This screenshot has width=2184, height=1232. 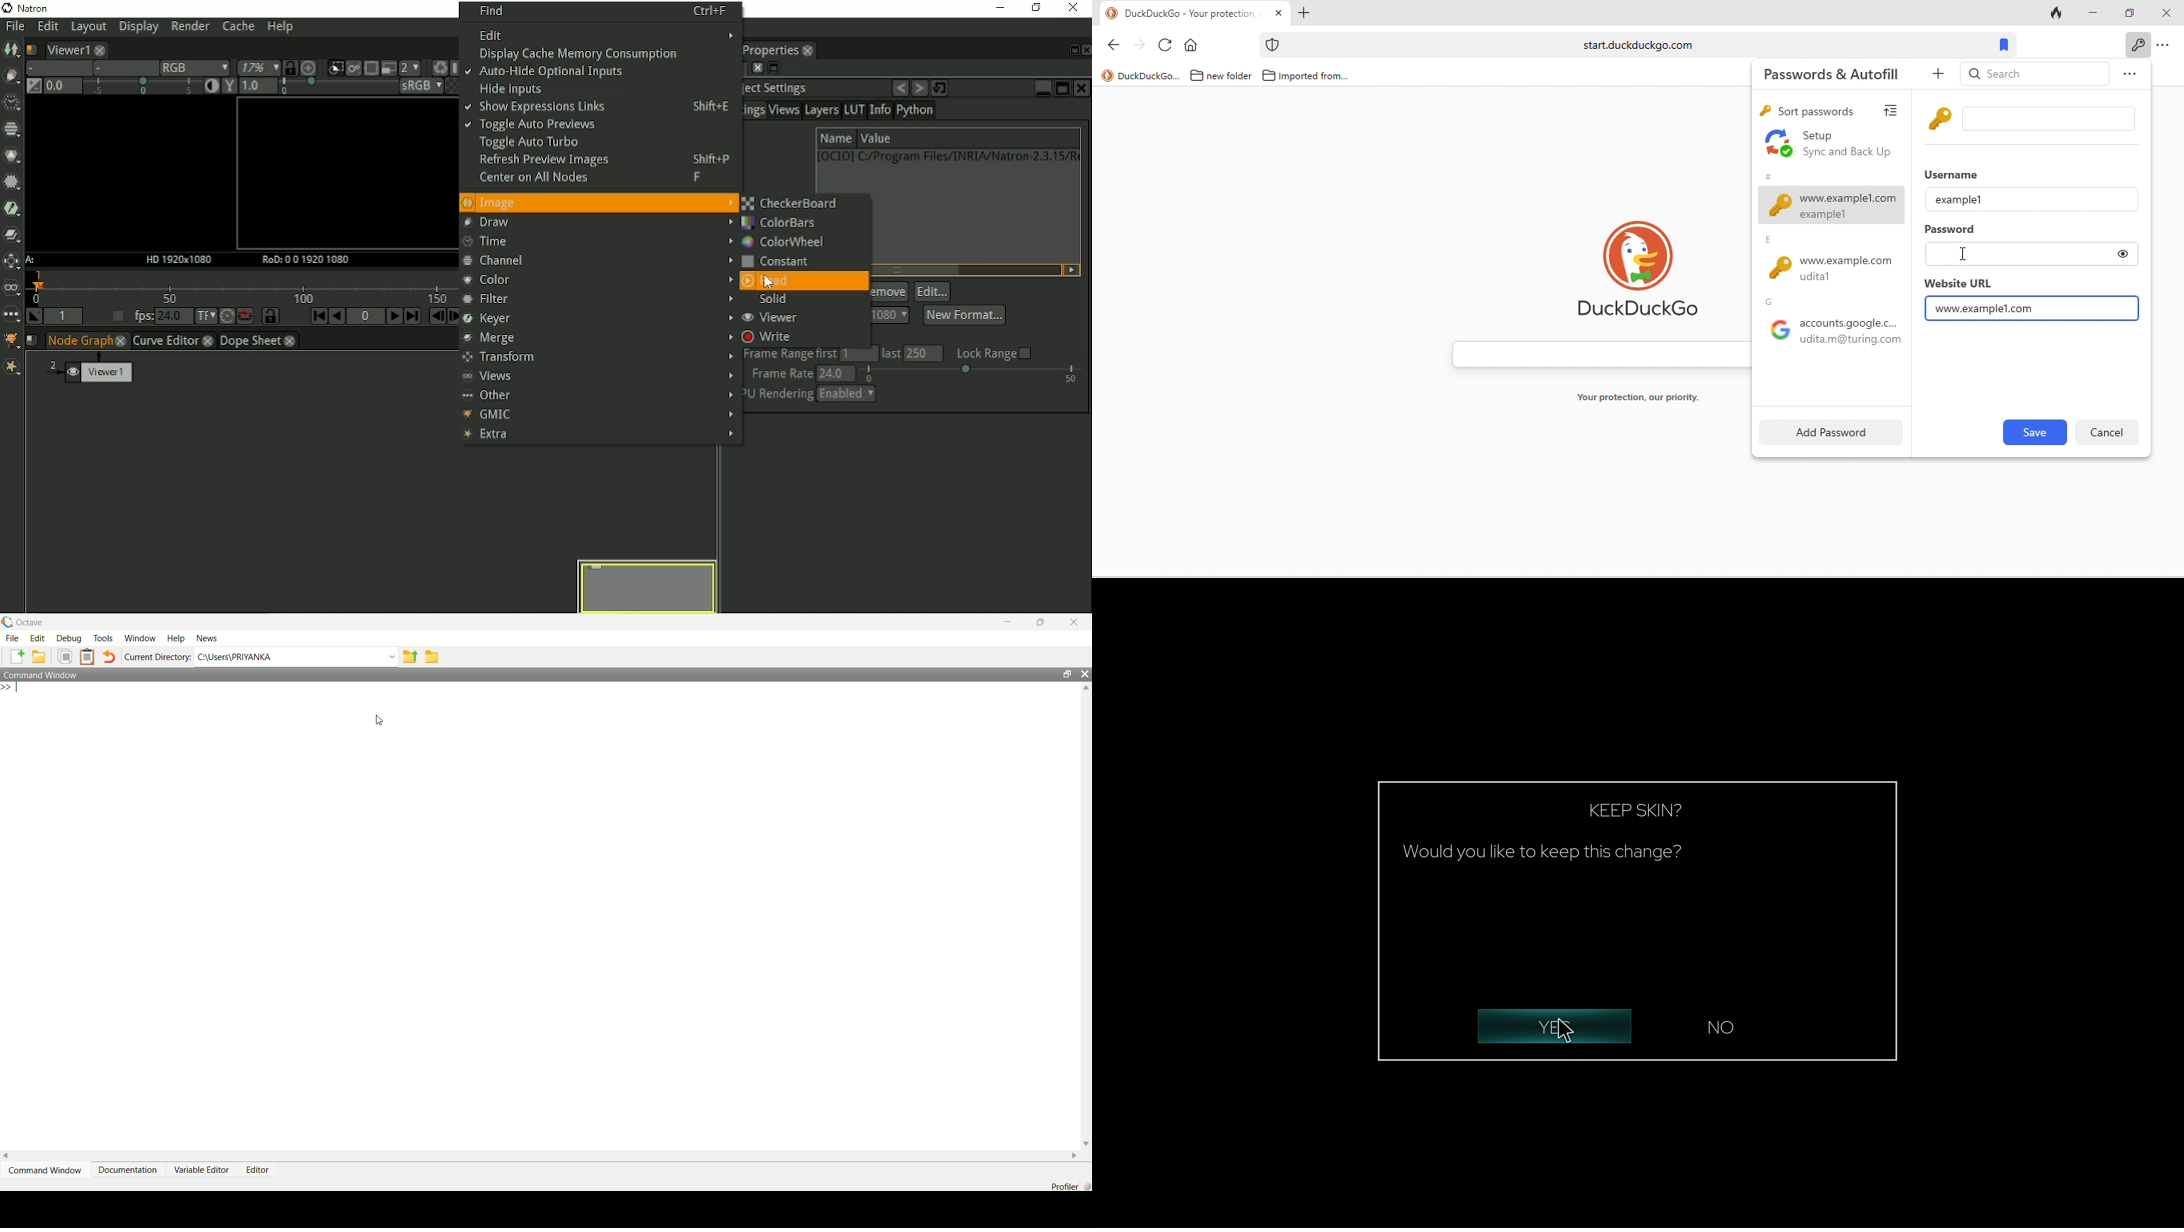 What do you see at coordinates (432, 656) in the screenshot?
I see `Browse directories` at bounding box center [432, 656].